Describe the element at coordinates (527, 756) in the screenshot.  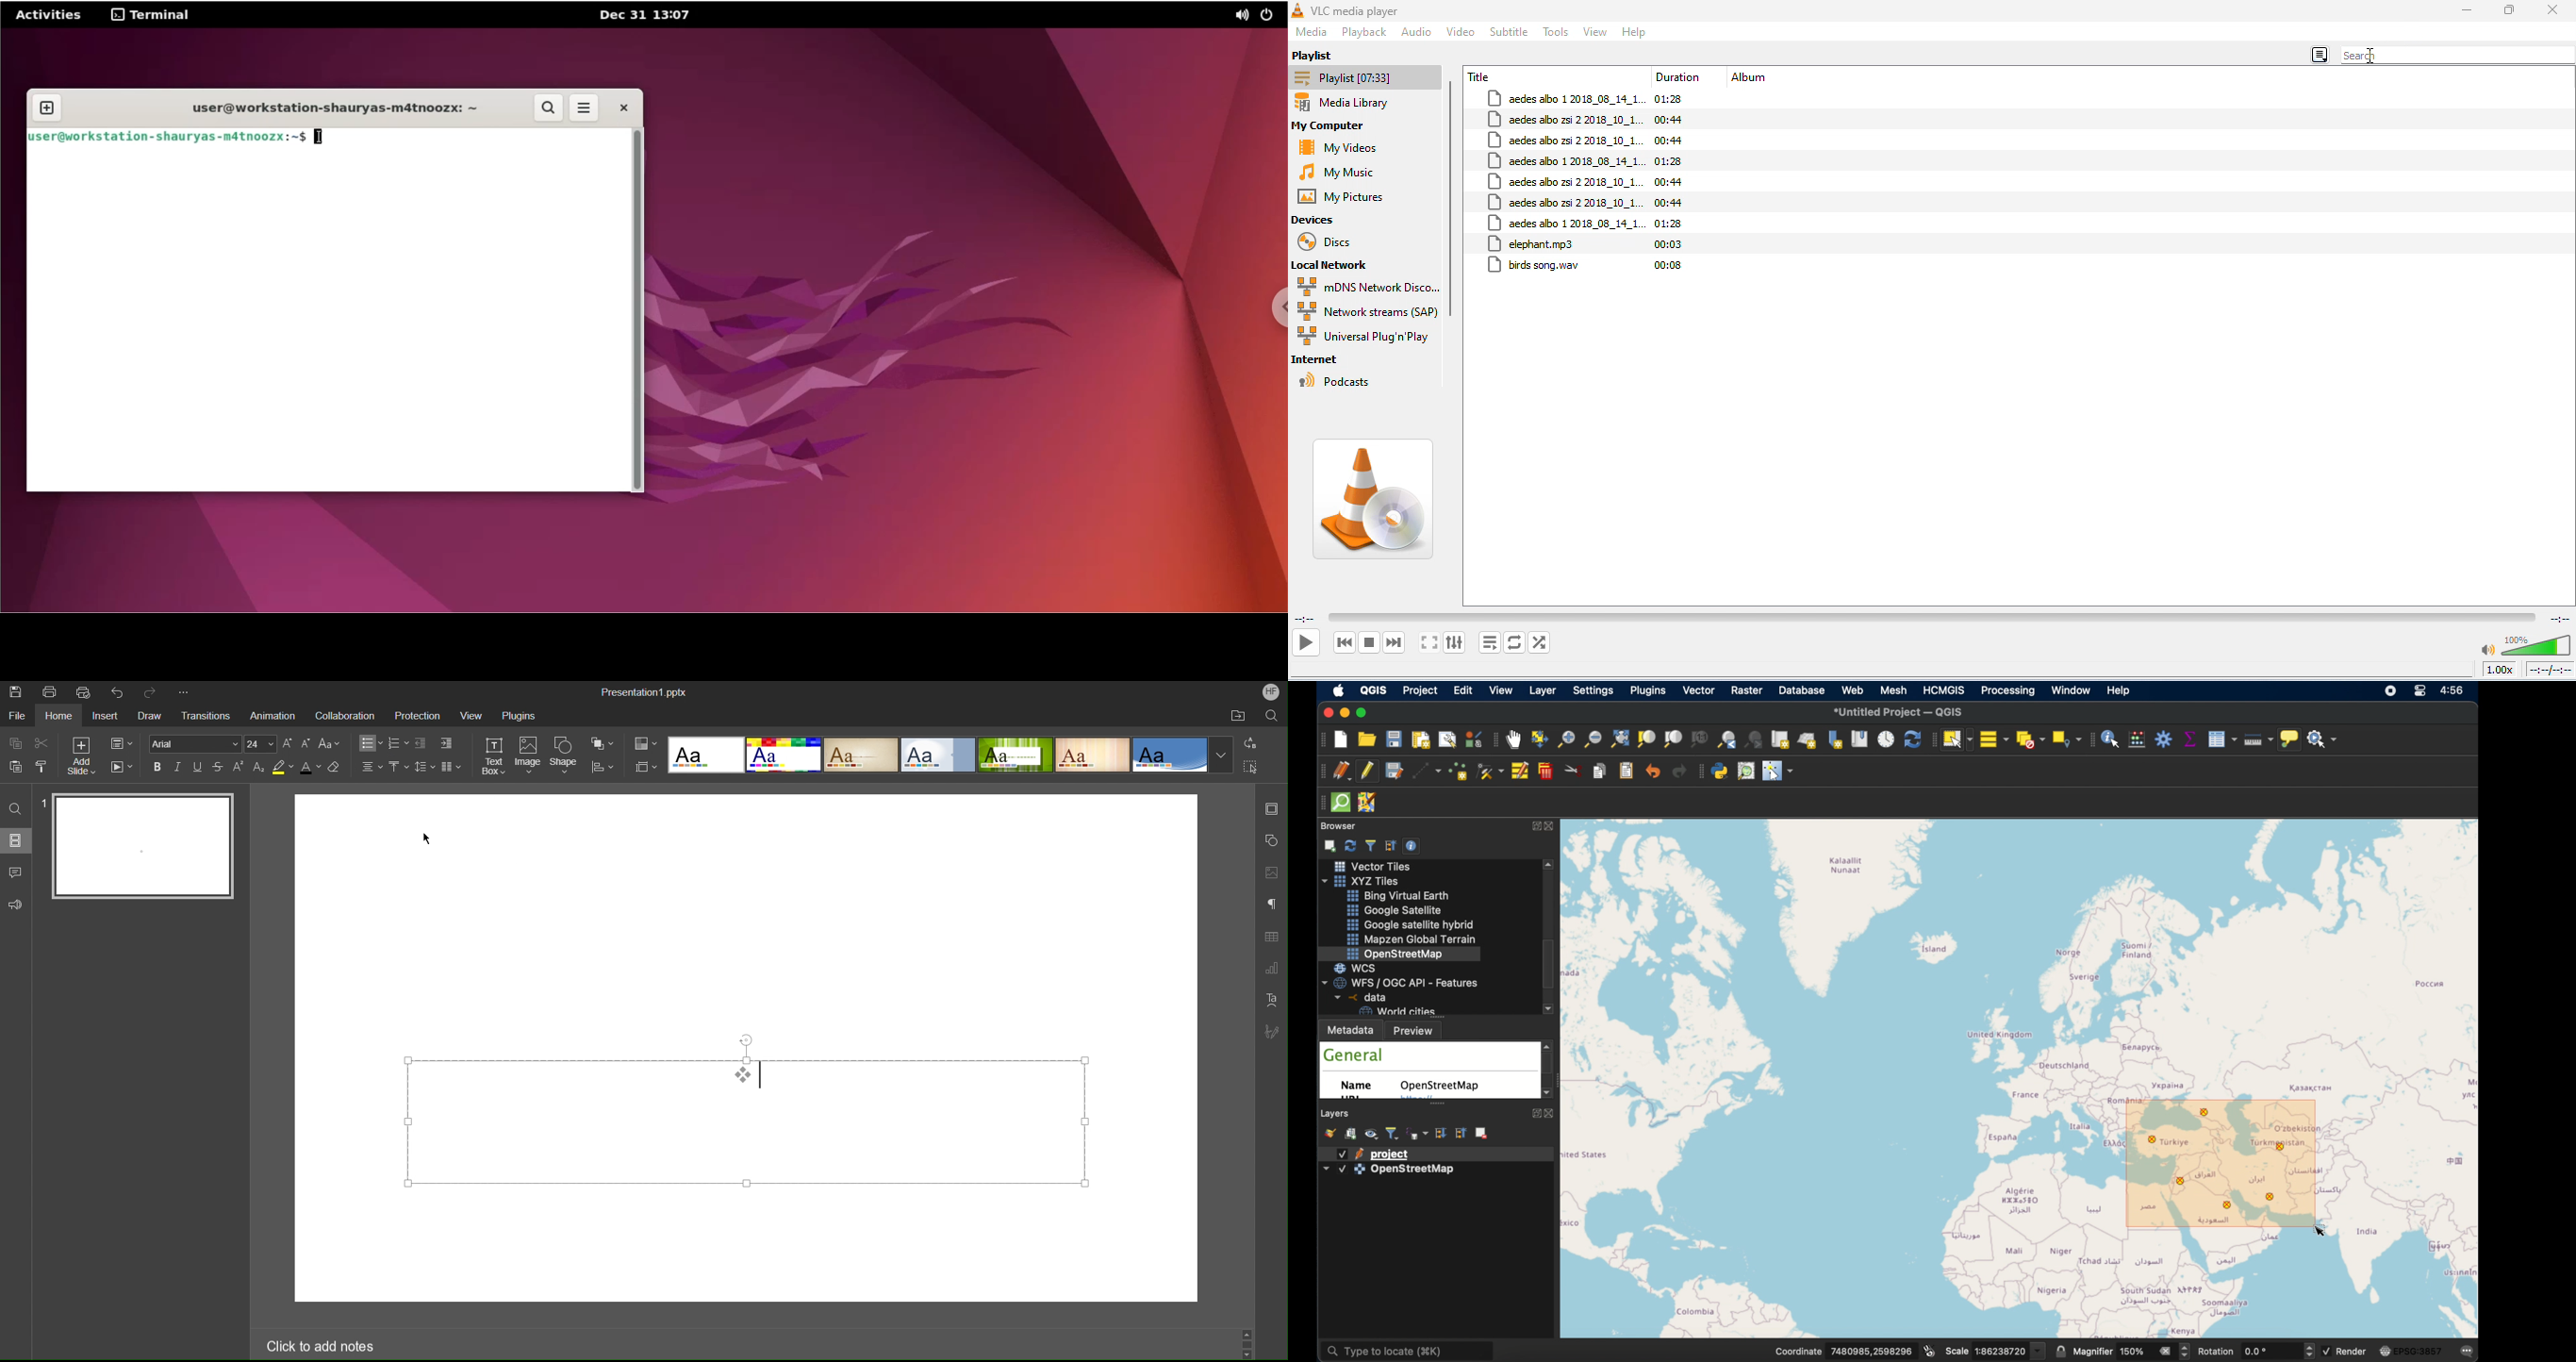
I see `Image` at that location.